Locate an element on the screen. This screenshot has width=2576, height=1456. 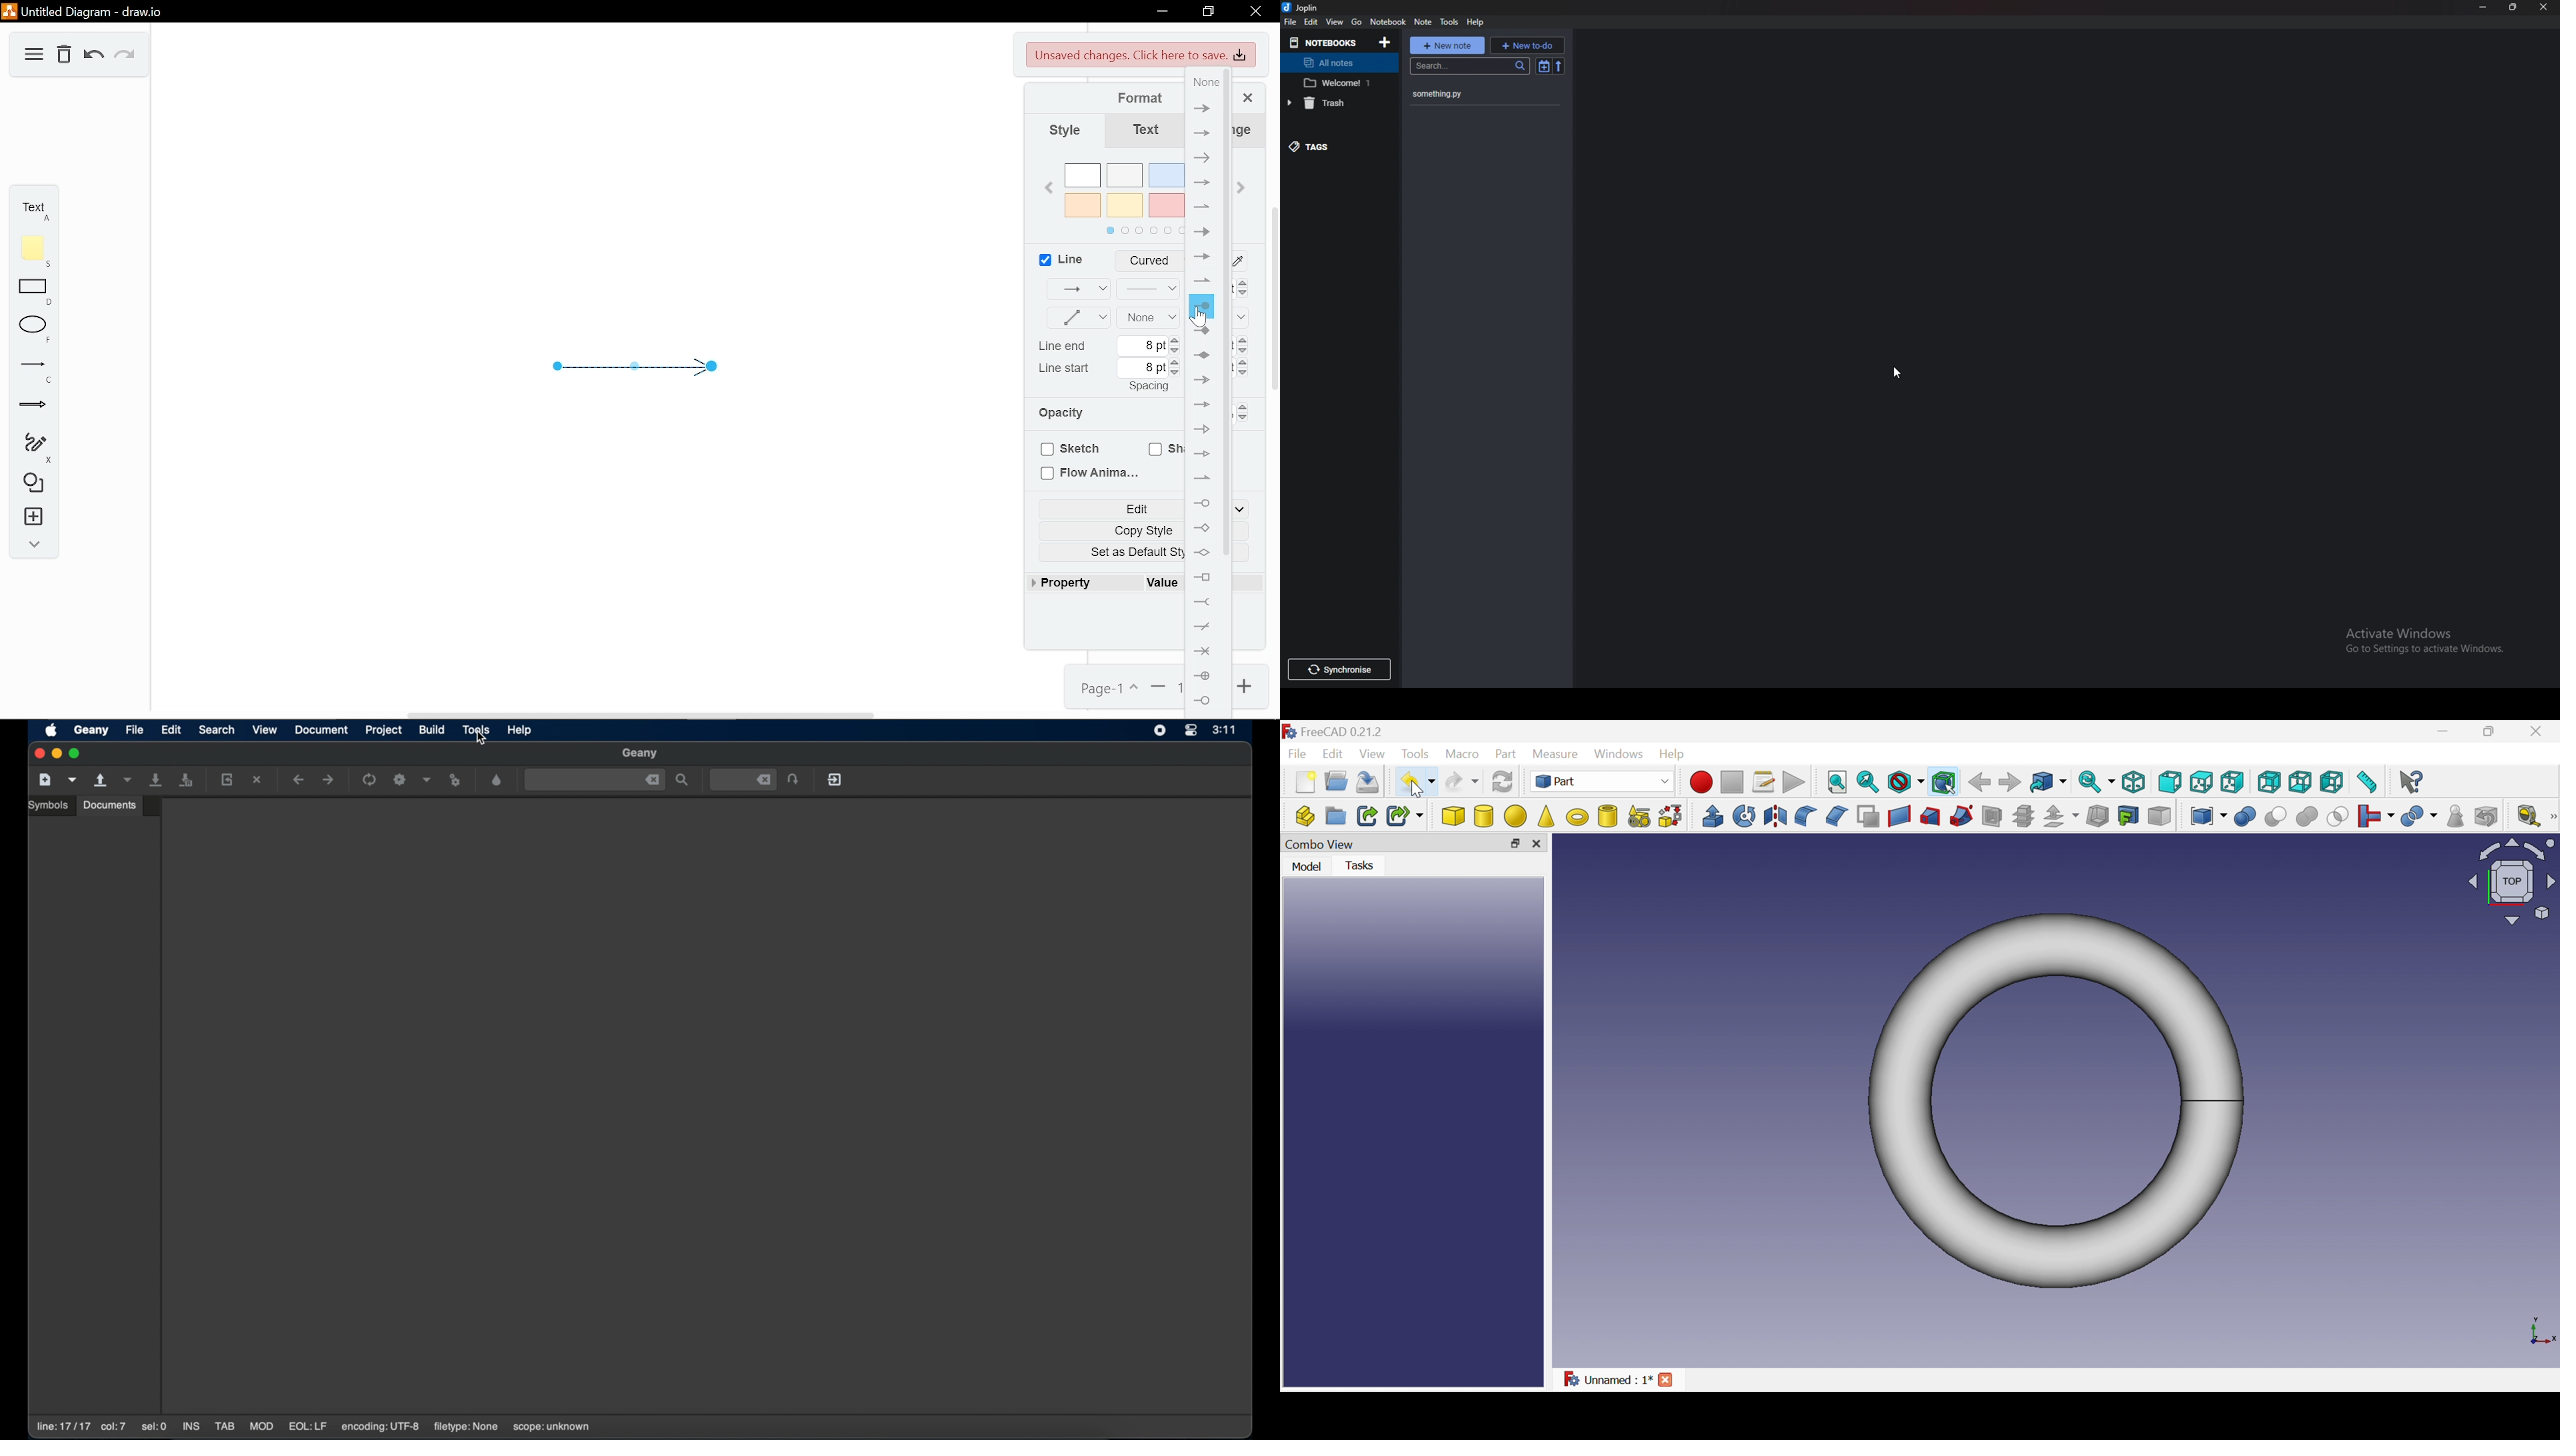
Decrease linewidth is located at coordinates (1246, 294).